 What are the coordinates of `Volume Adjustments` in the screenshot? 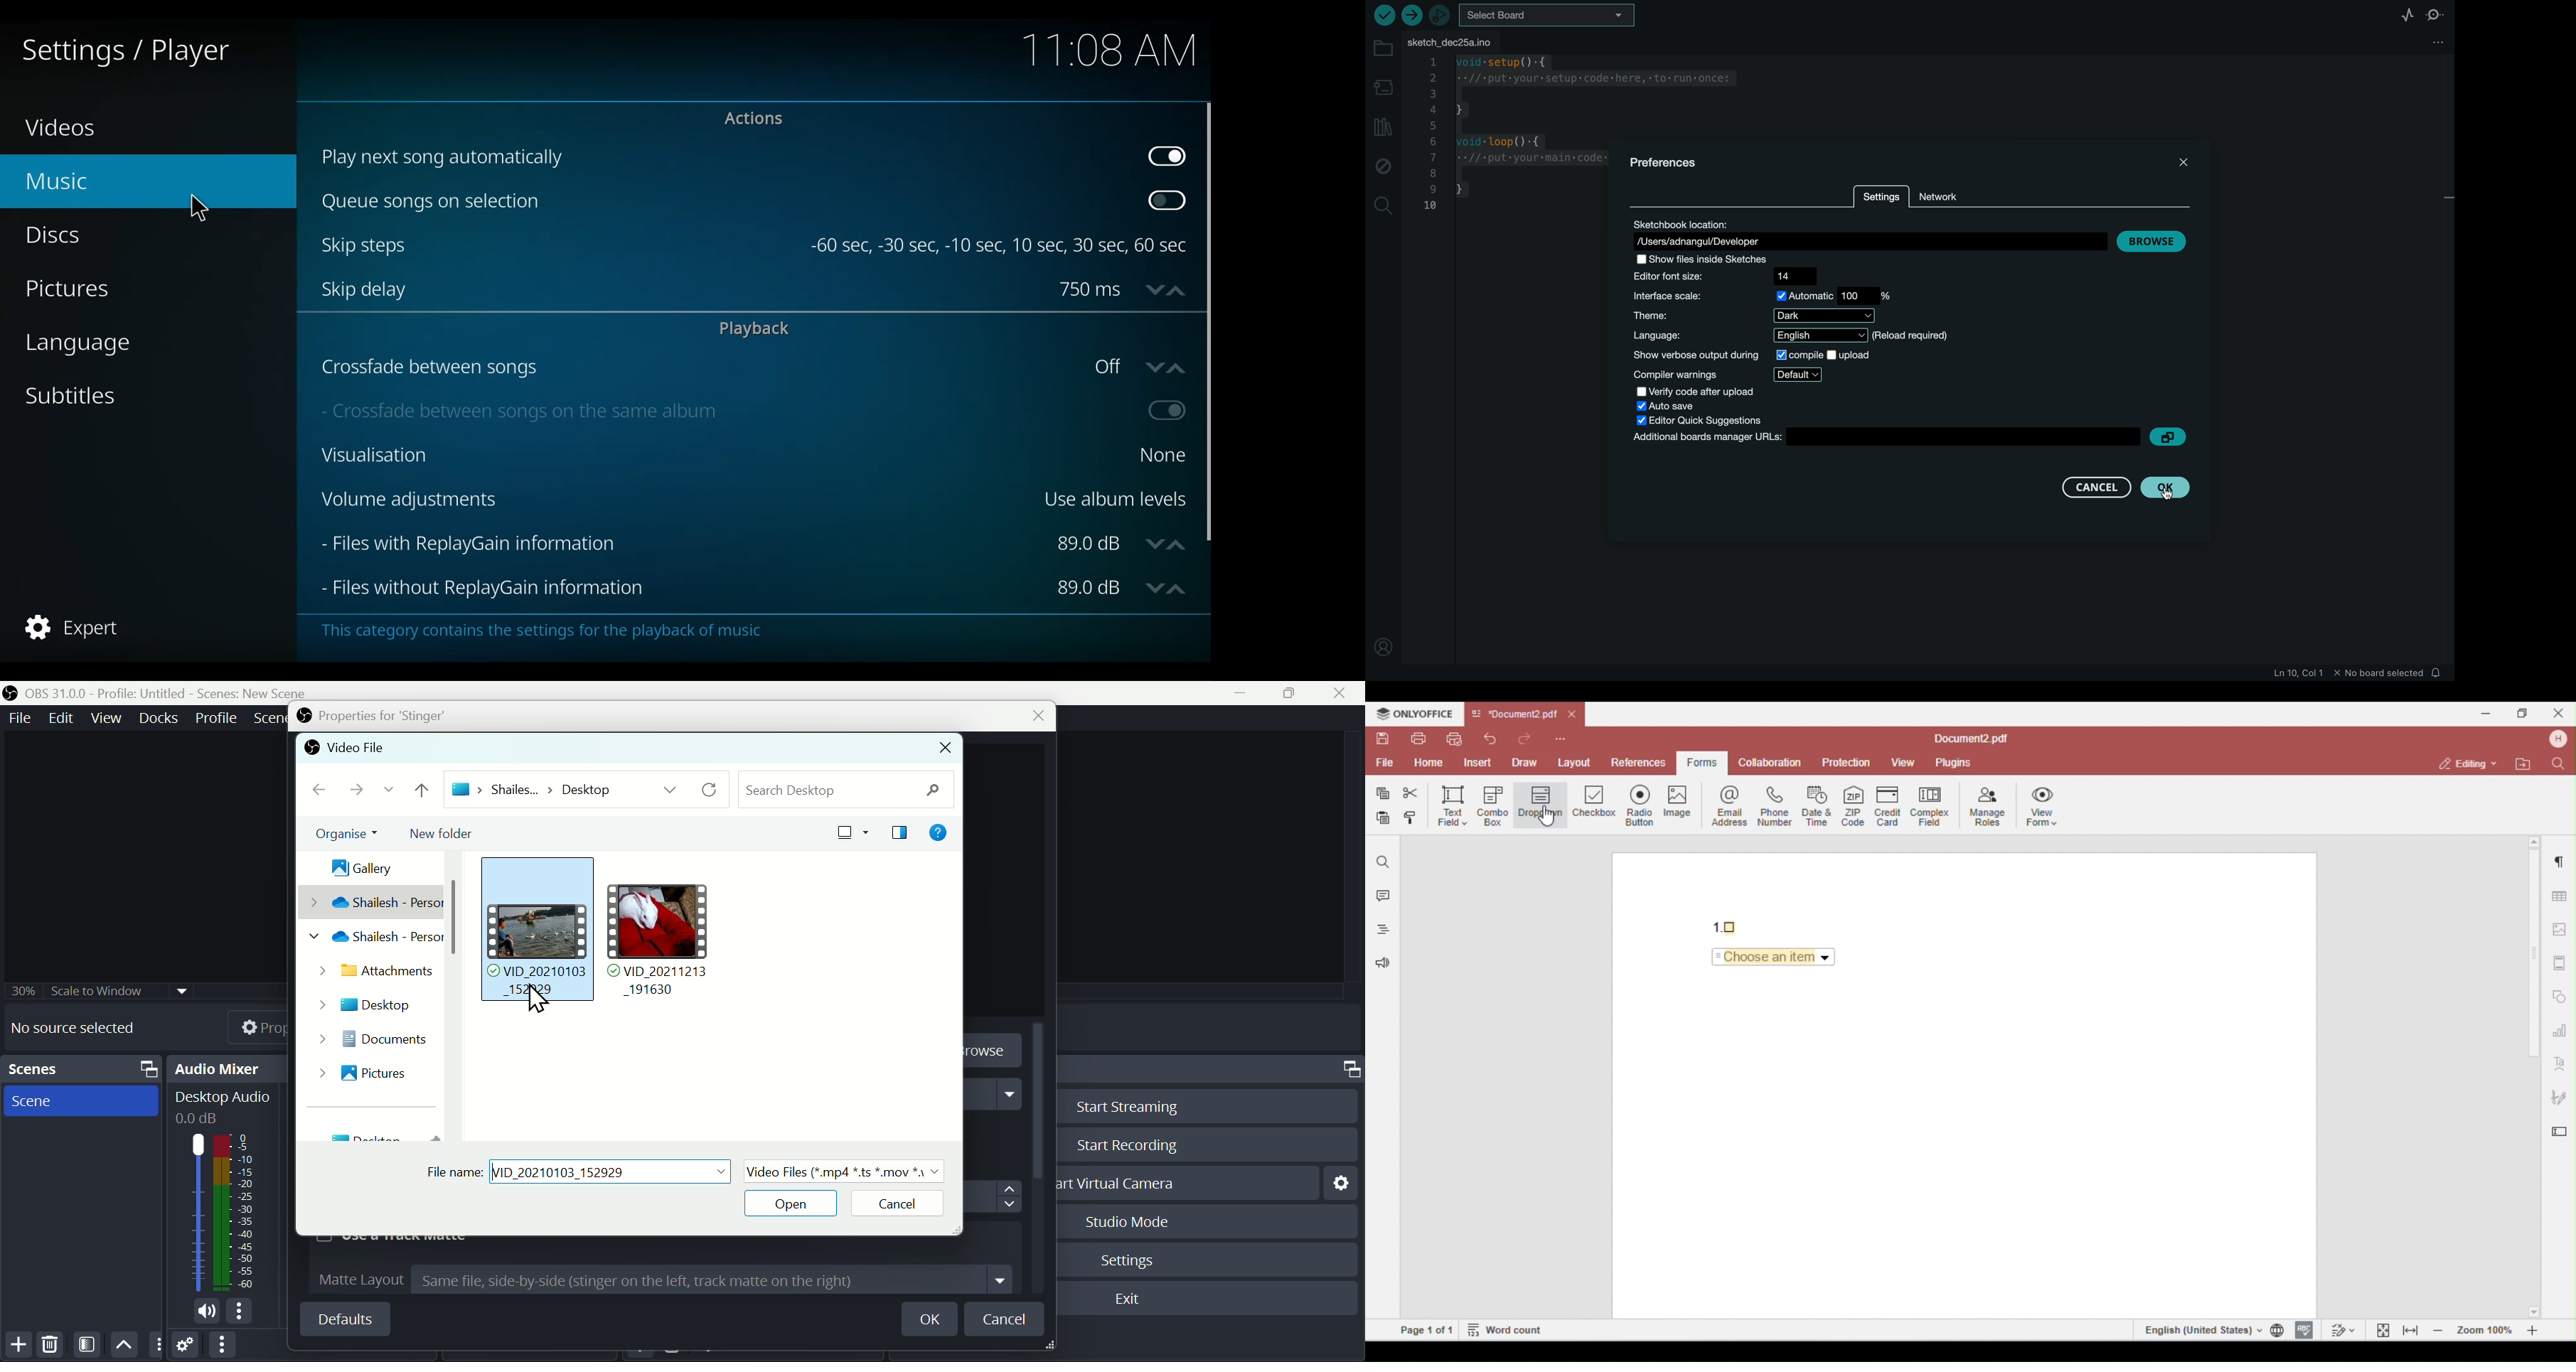 It's located at (669, 501).